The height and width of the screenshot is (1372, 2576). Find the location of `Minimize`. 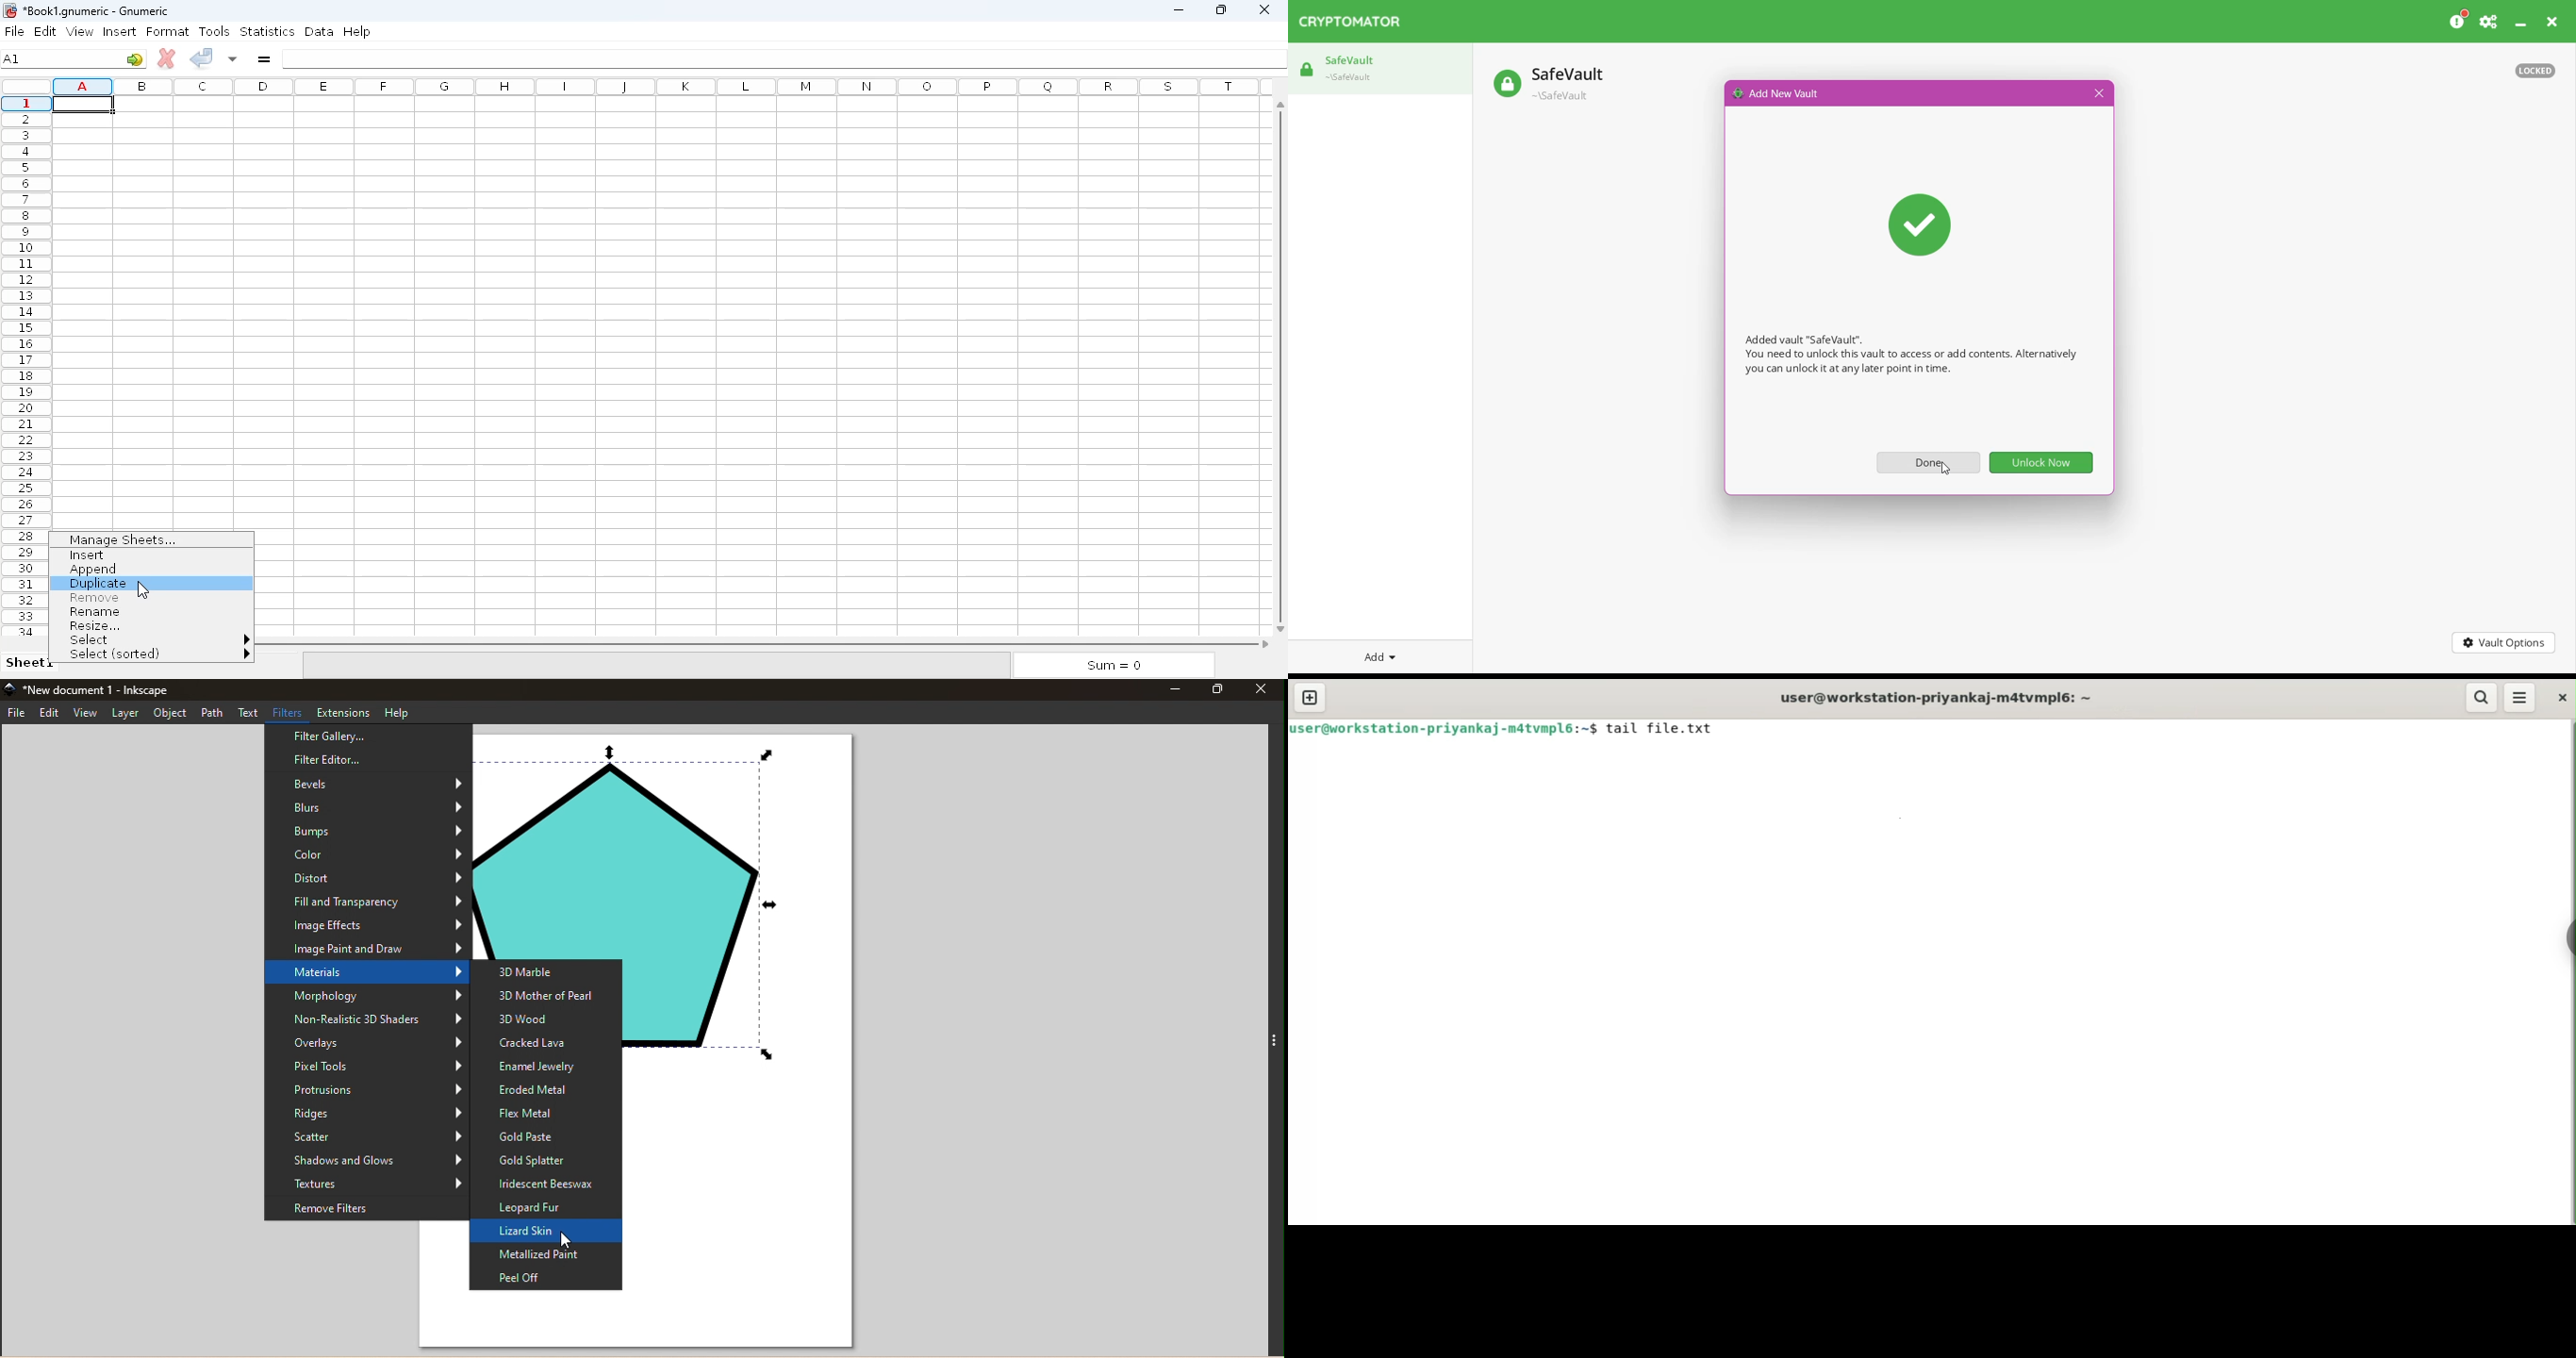

Minimize is located at coordinates (1173, 688).